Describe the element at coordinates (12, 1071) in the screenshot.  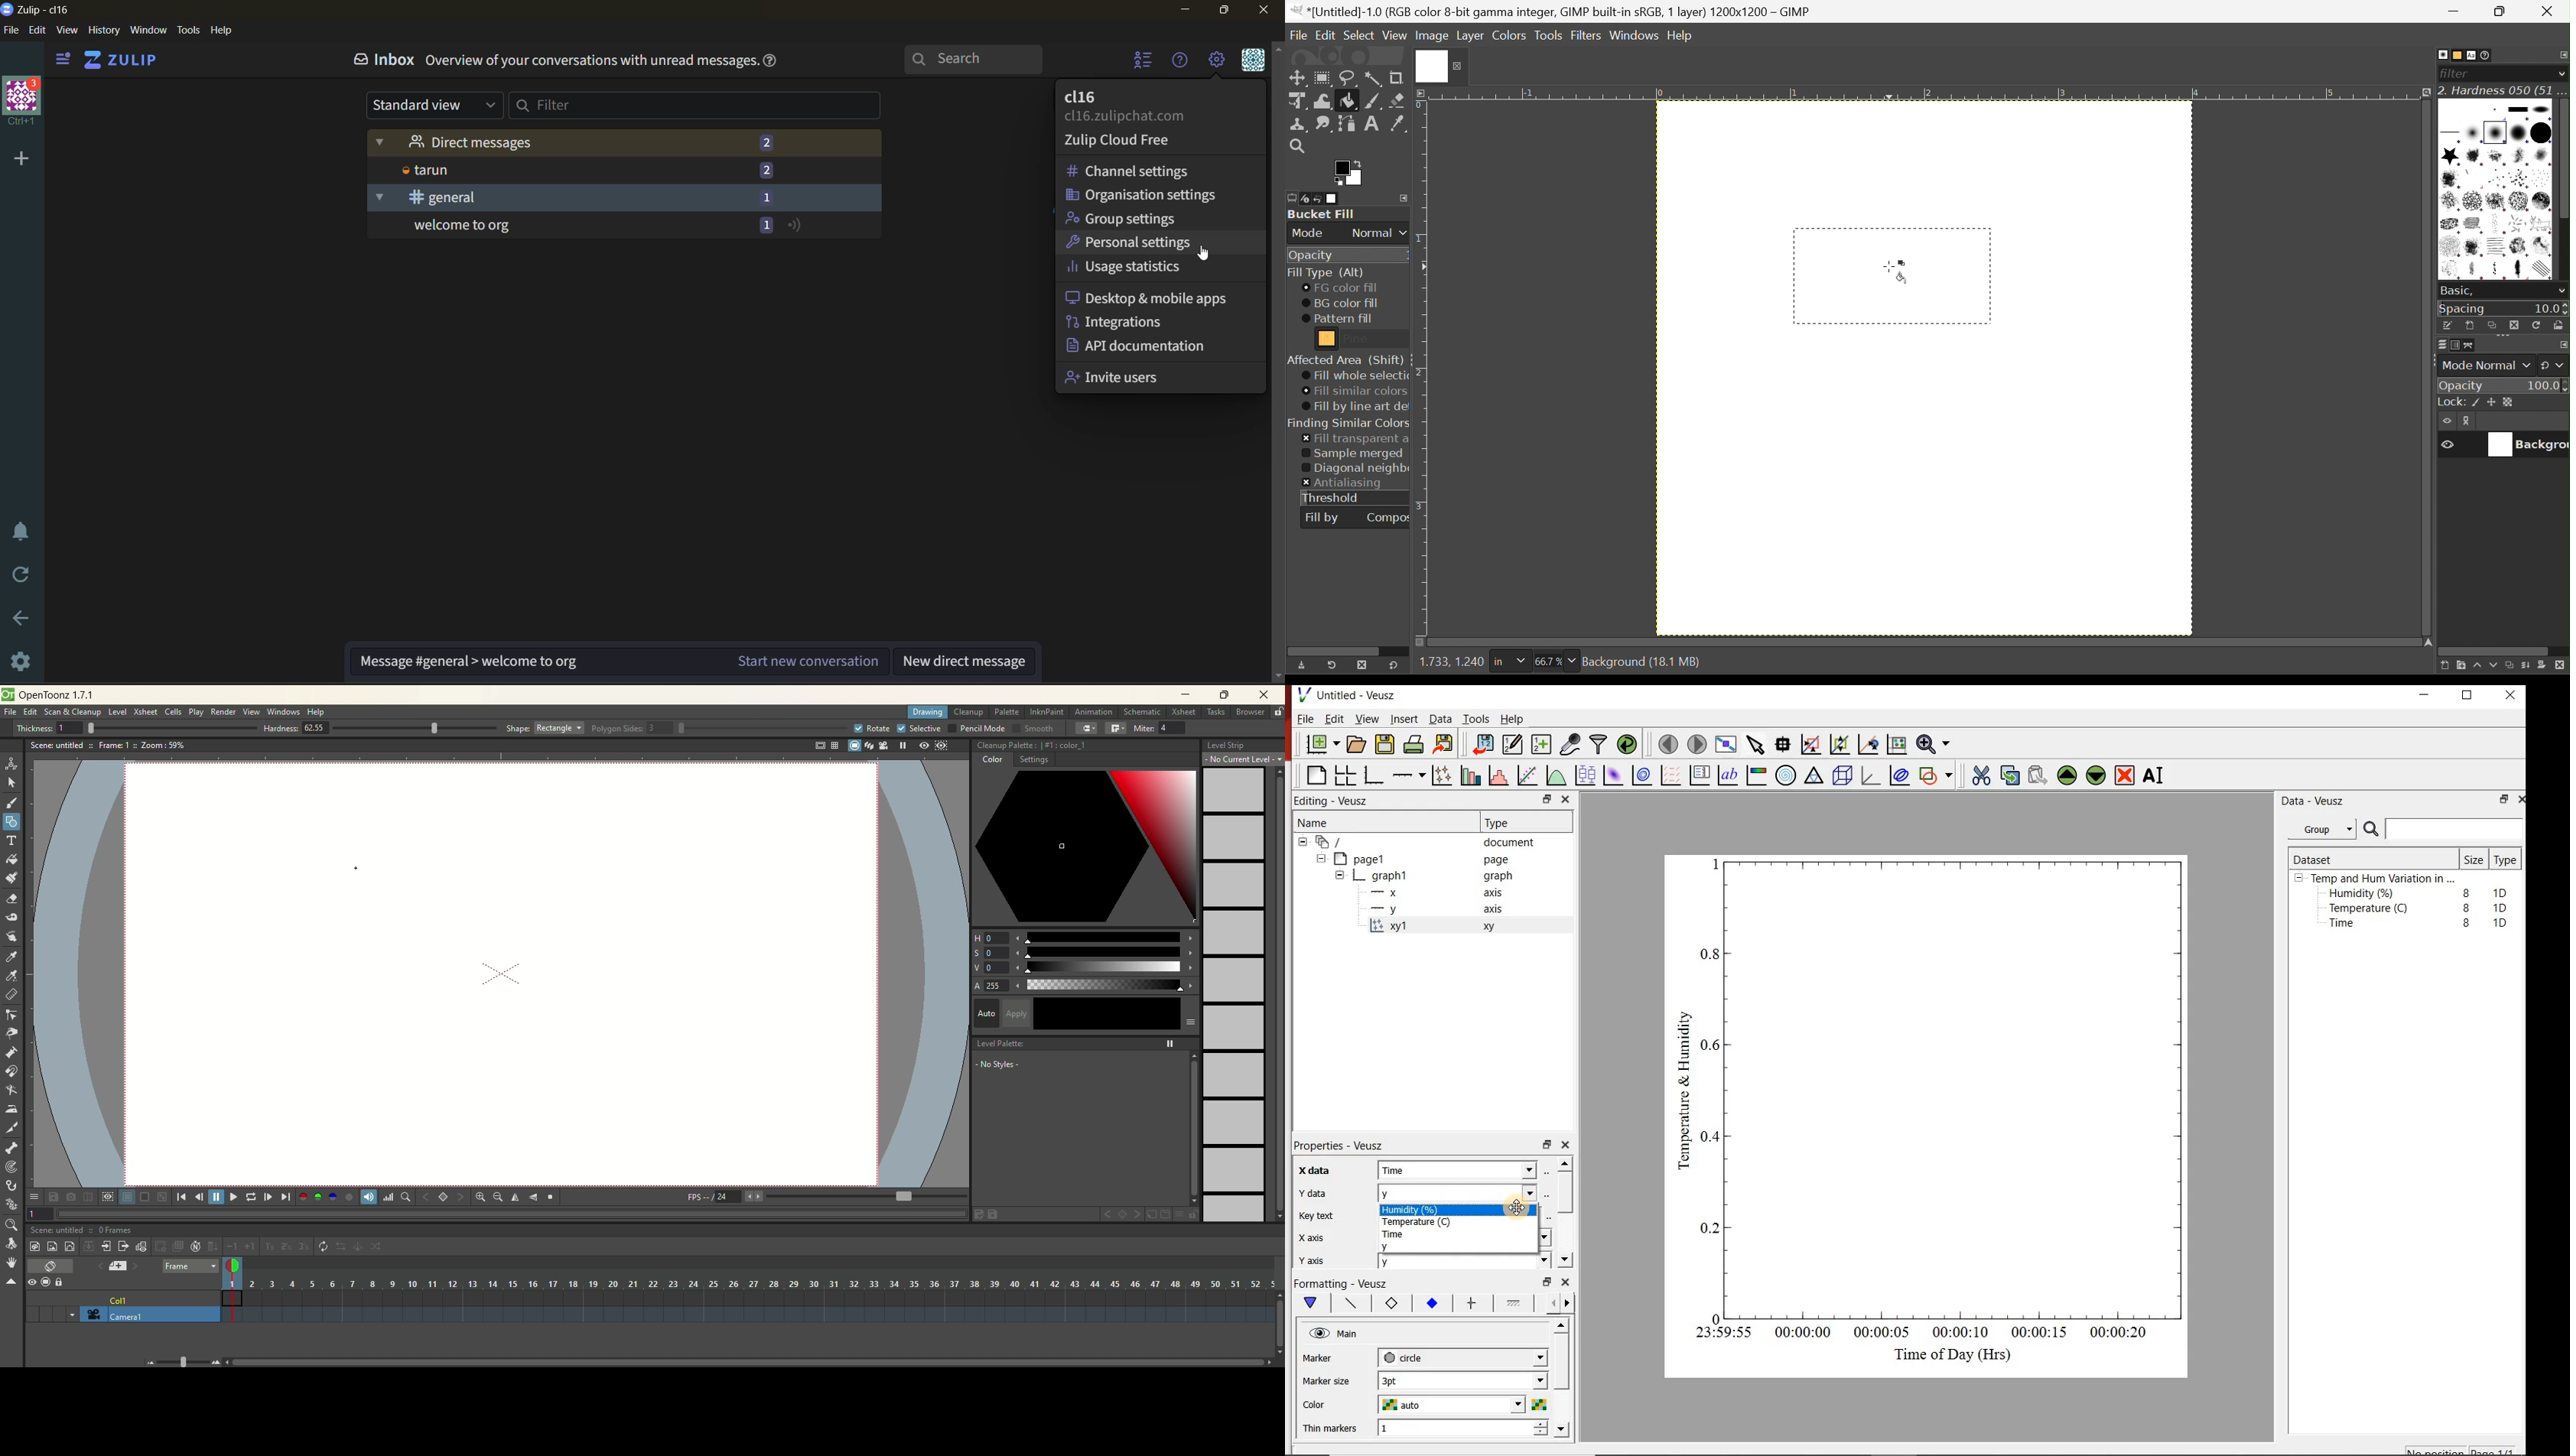
I see `magnet ` at that location.